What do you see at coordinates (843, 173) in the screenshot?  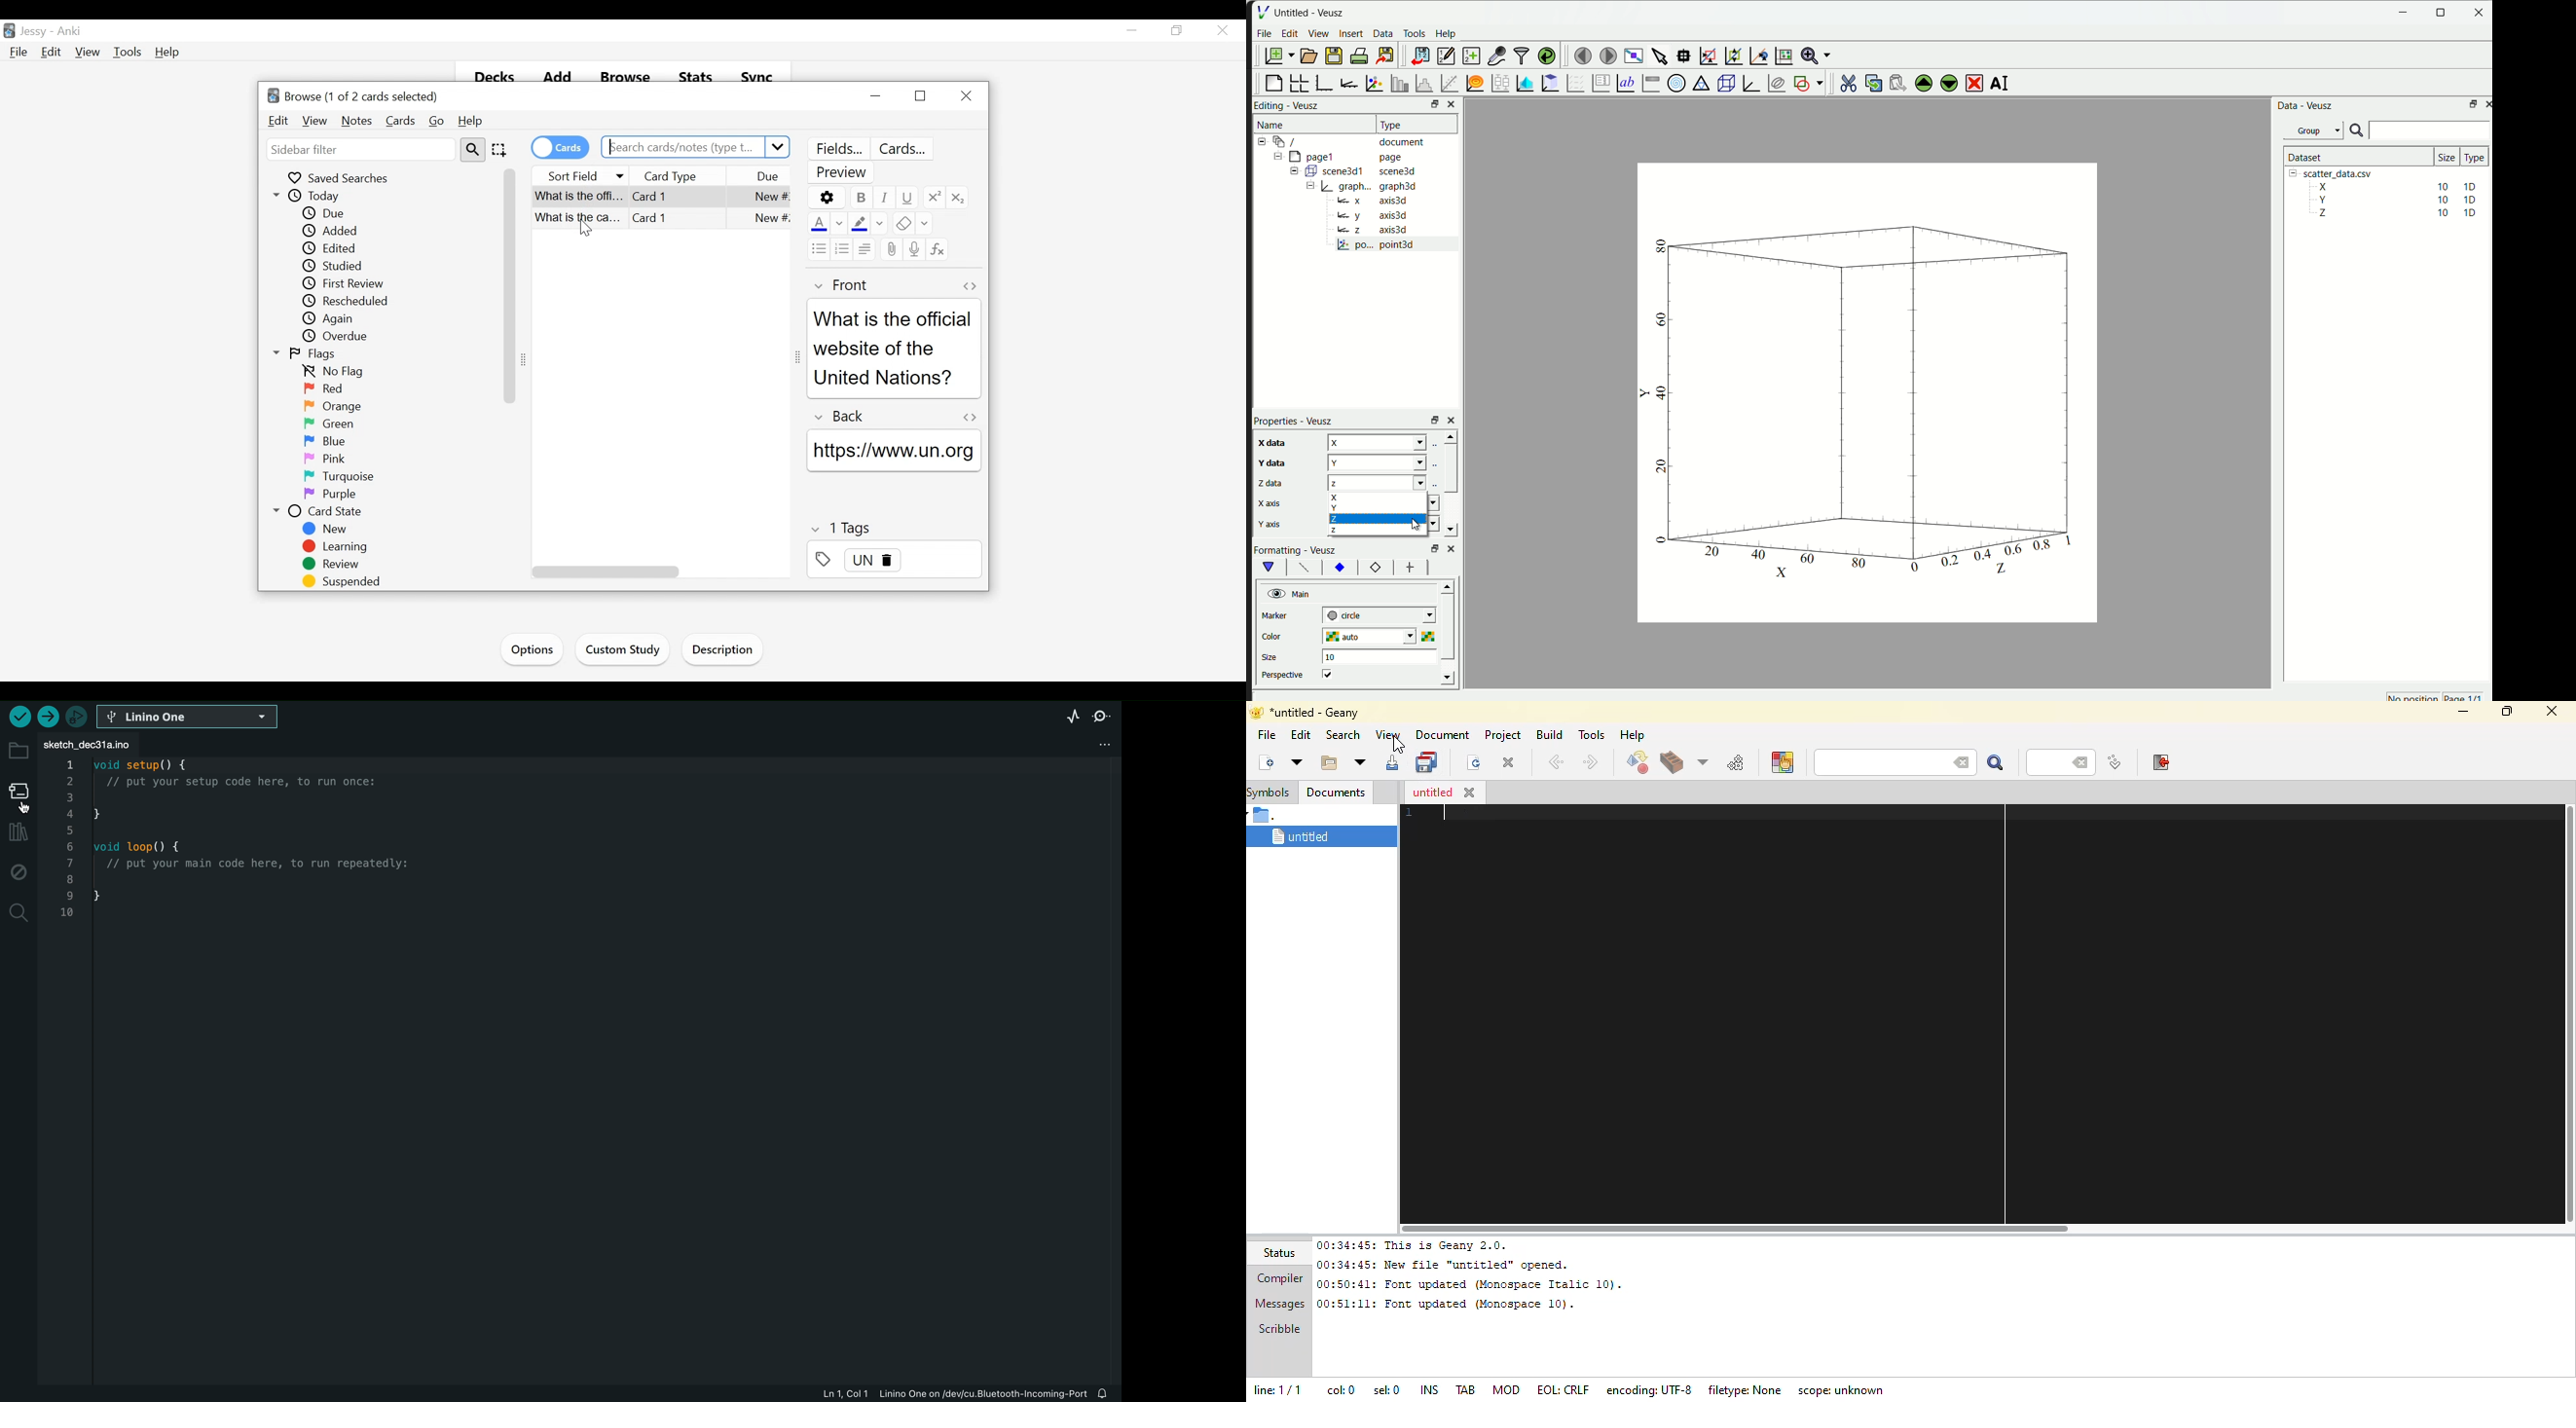 I see `Preview ` at bounding box center [843, 173].